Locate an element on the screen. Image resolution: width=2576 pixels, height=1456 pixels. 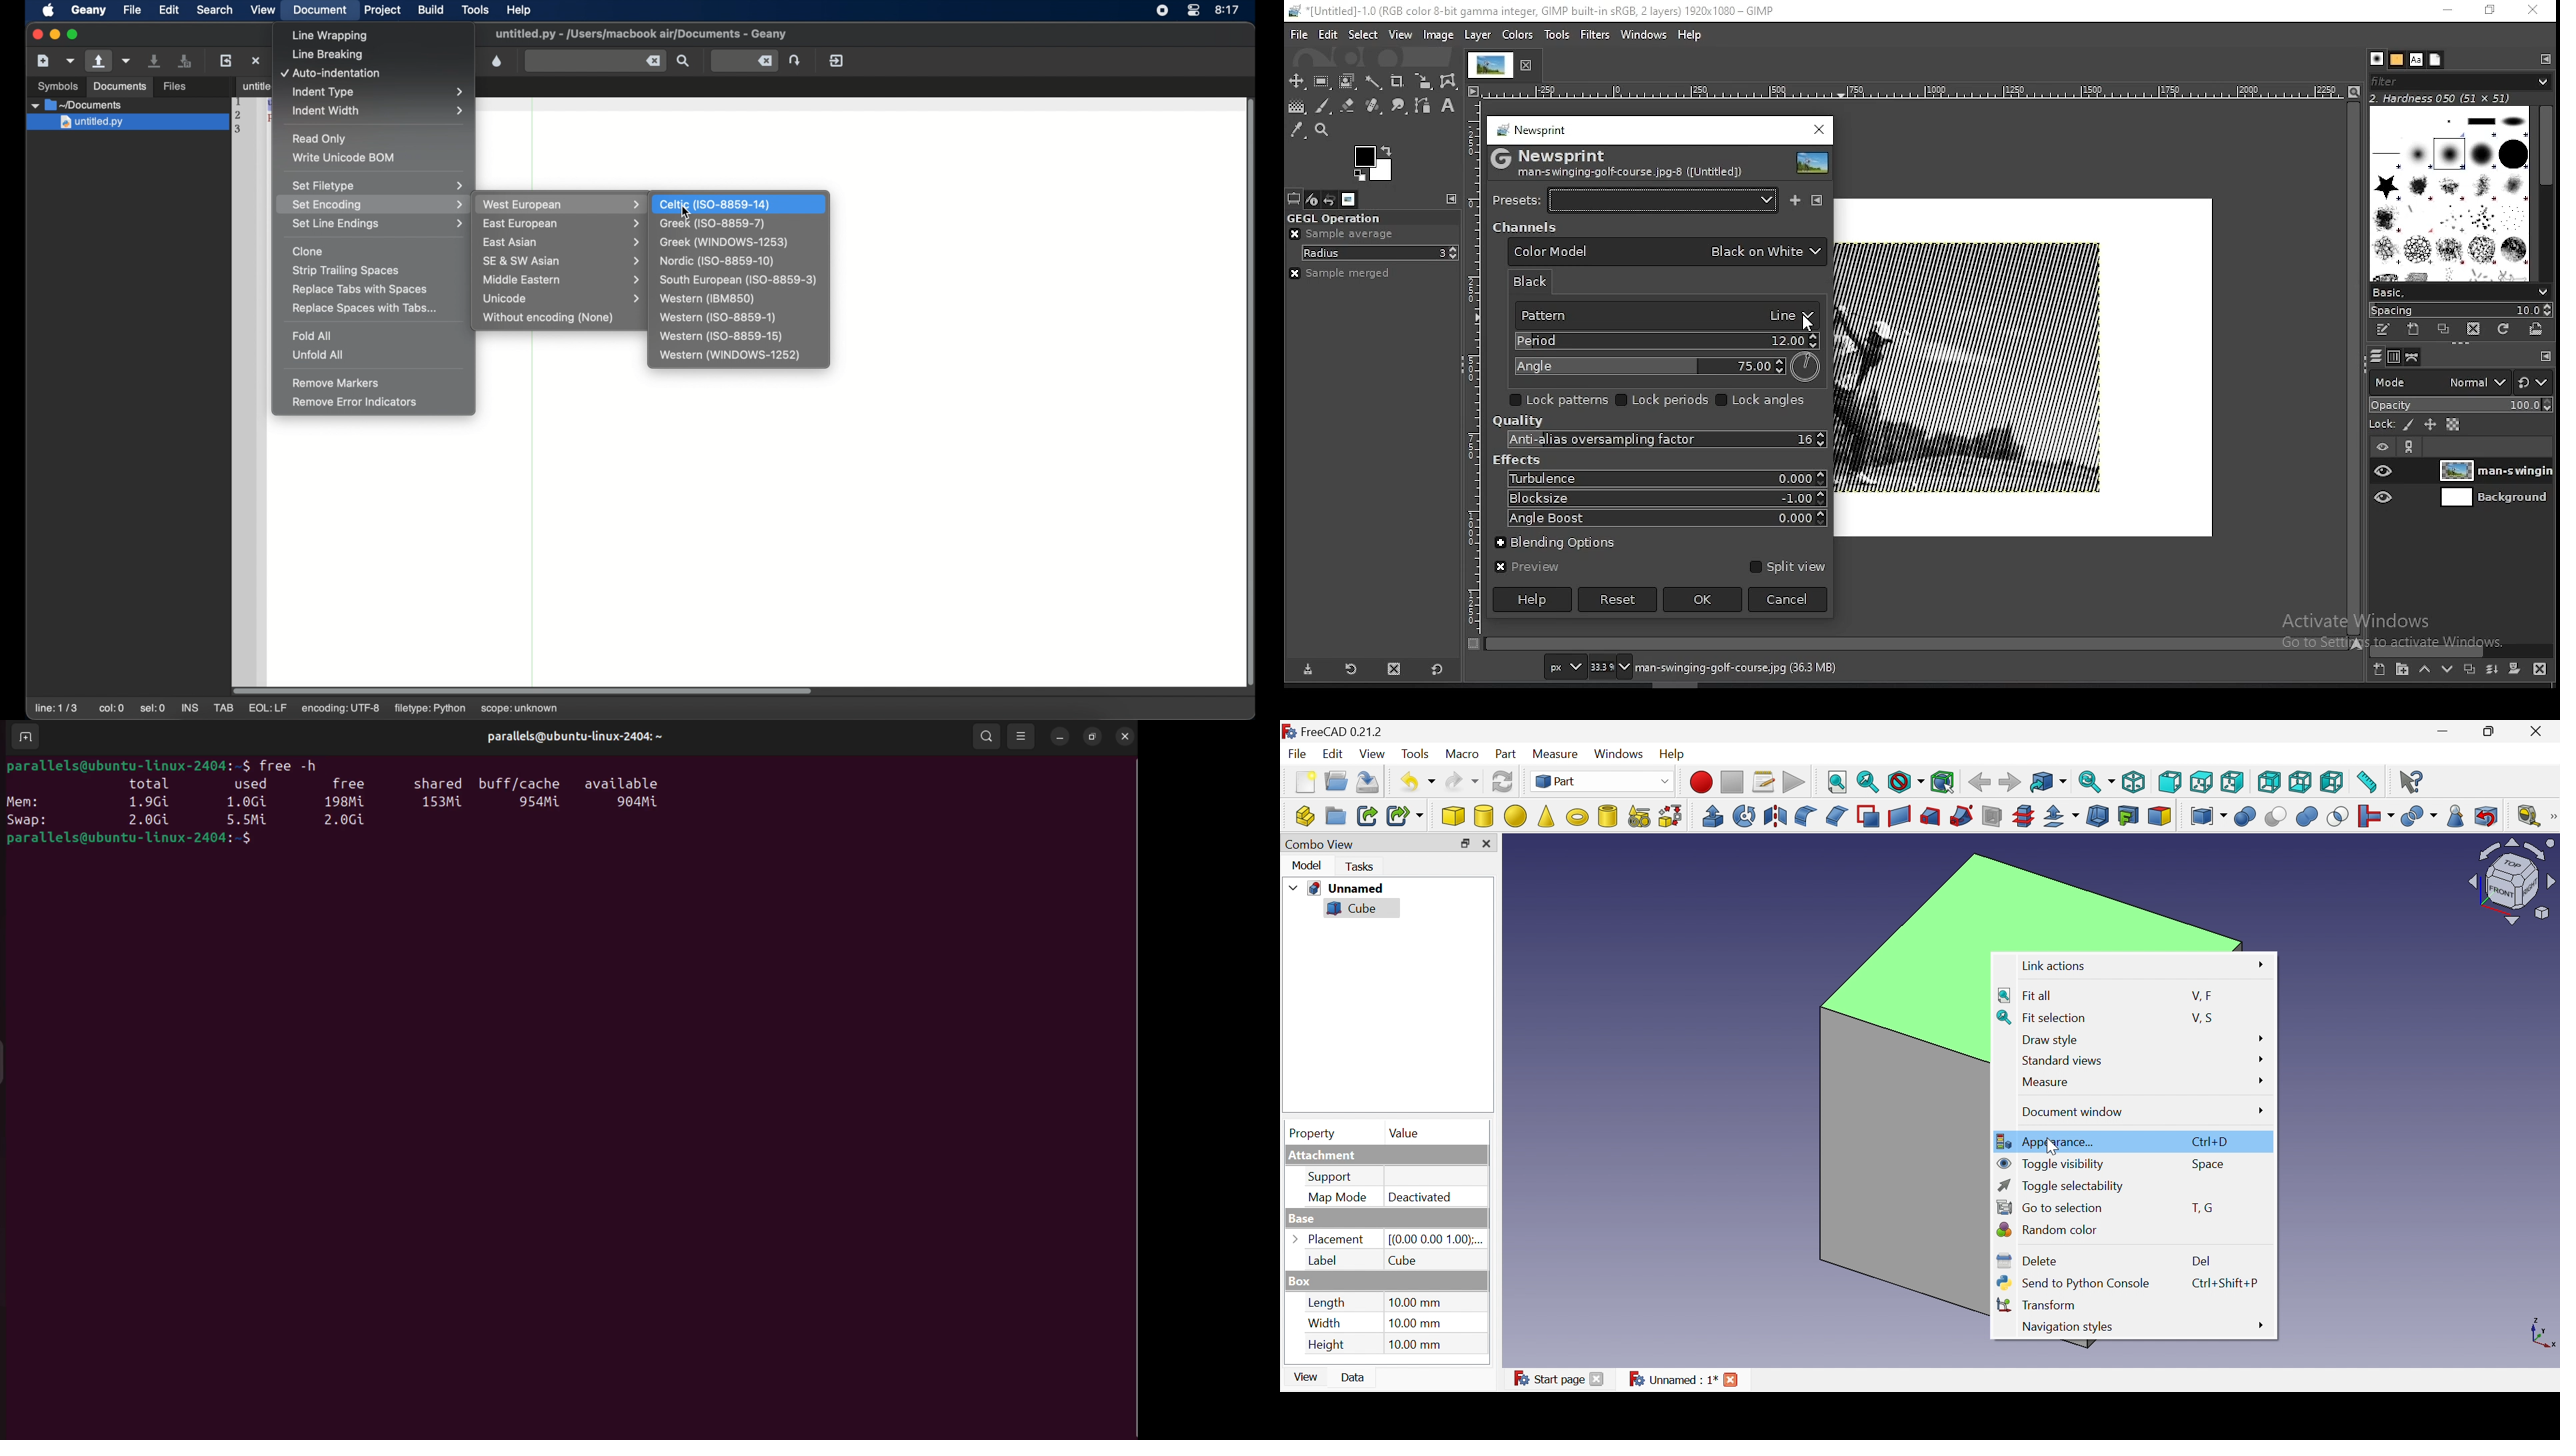
tools is located at coordinates (1555, 35).